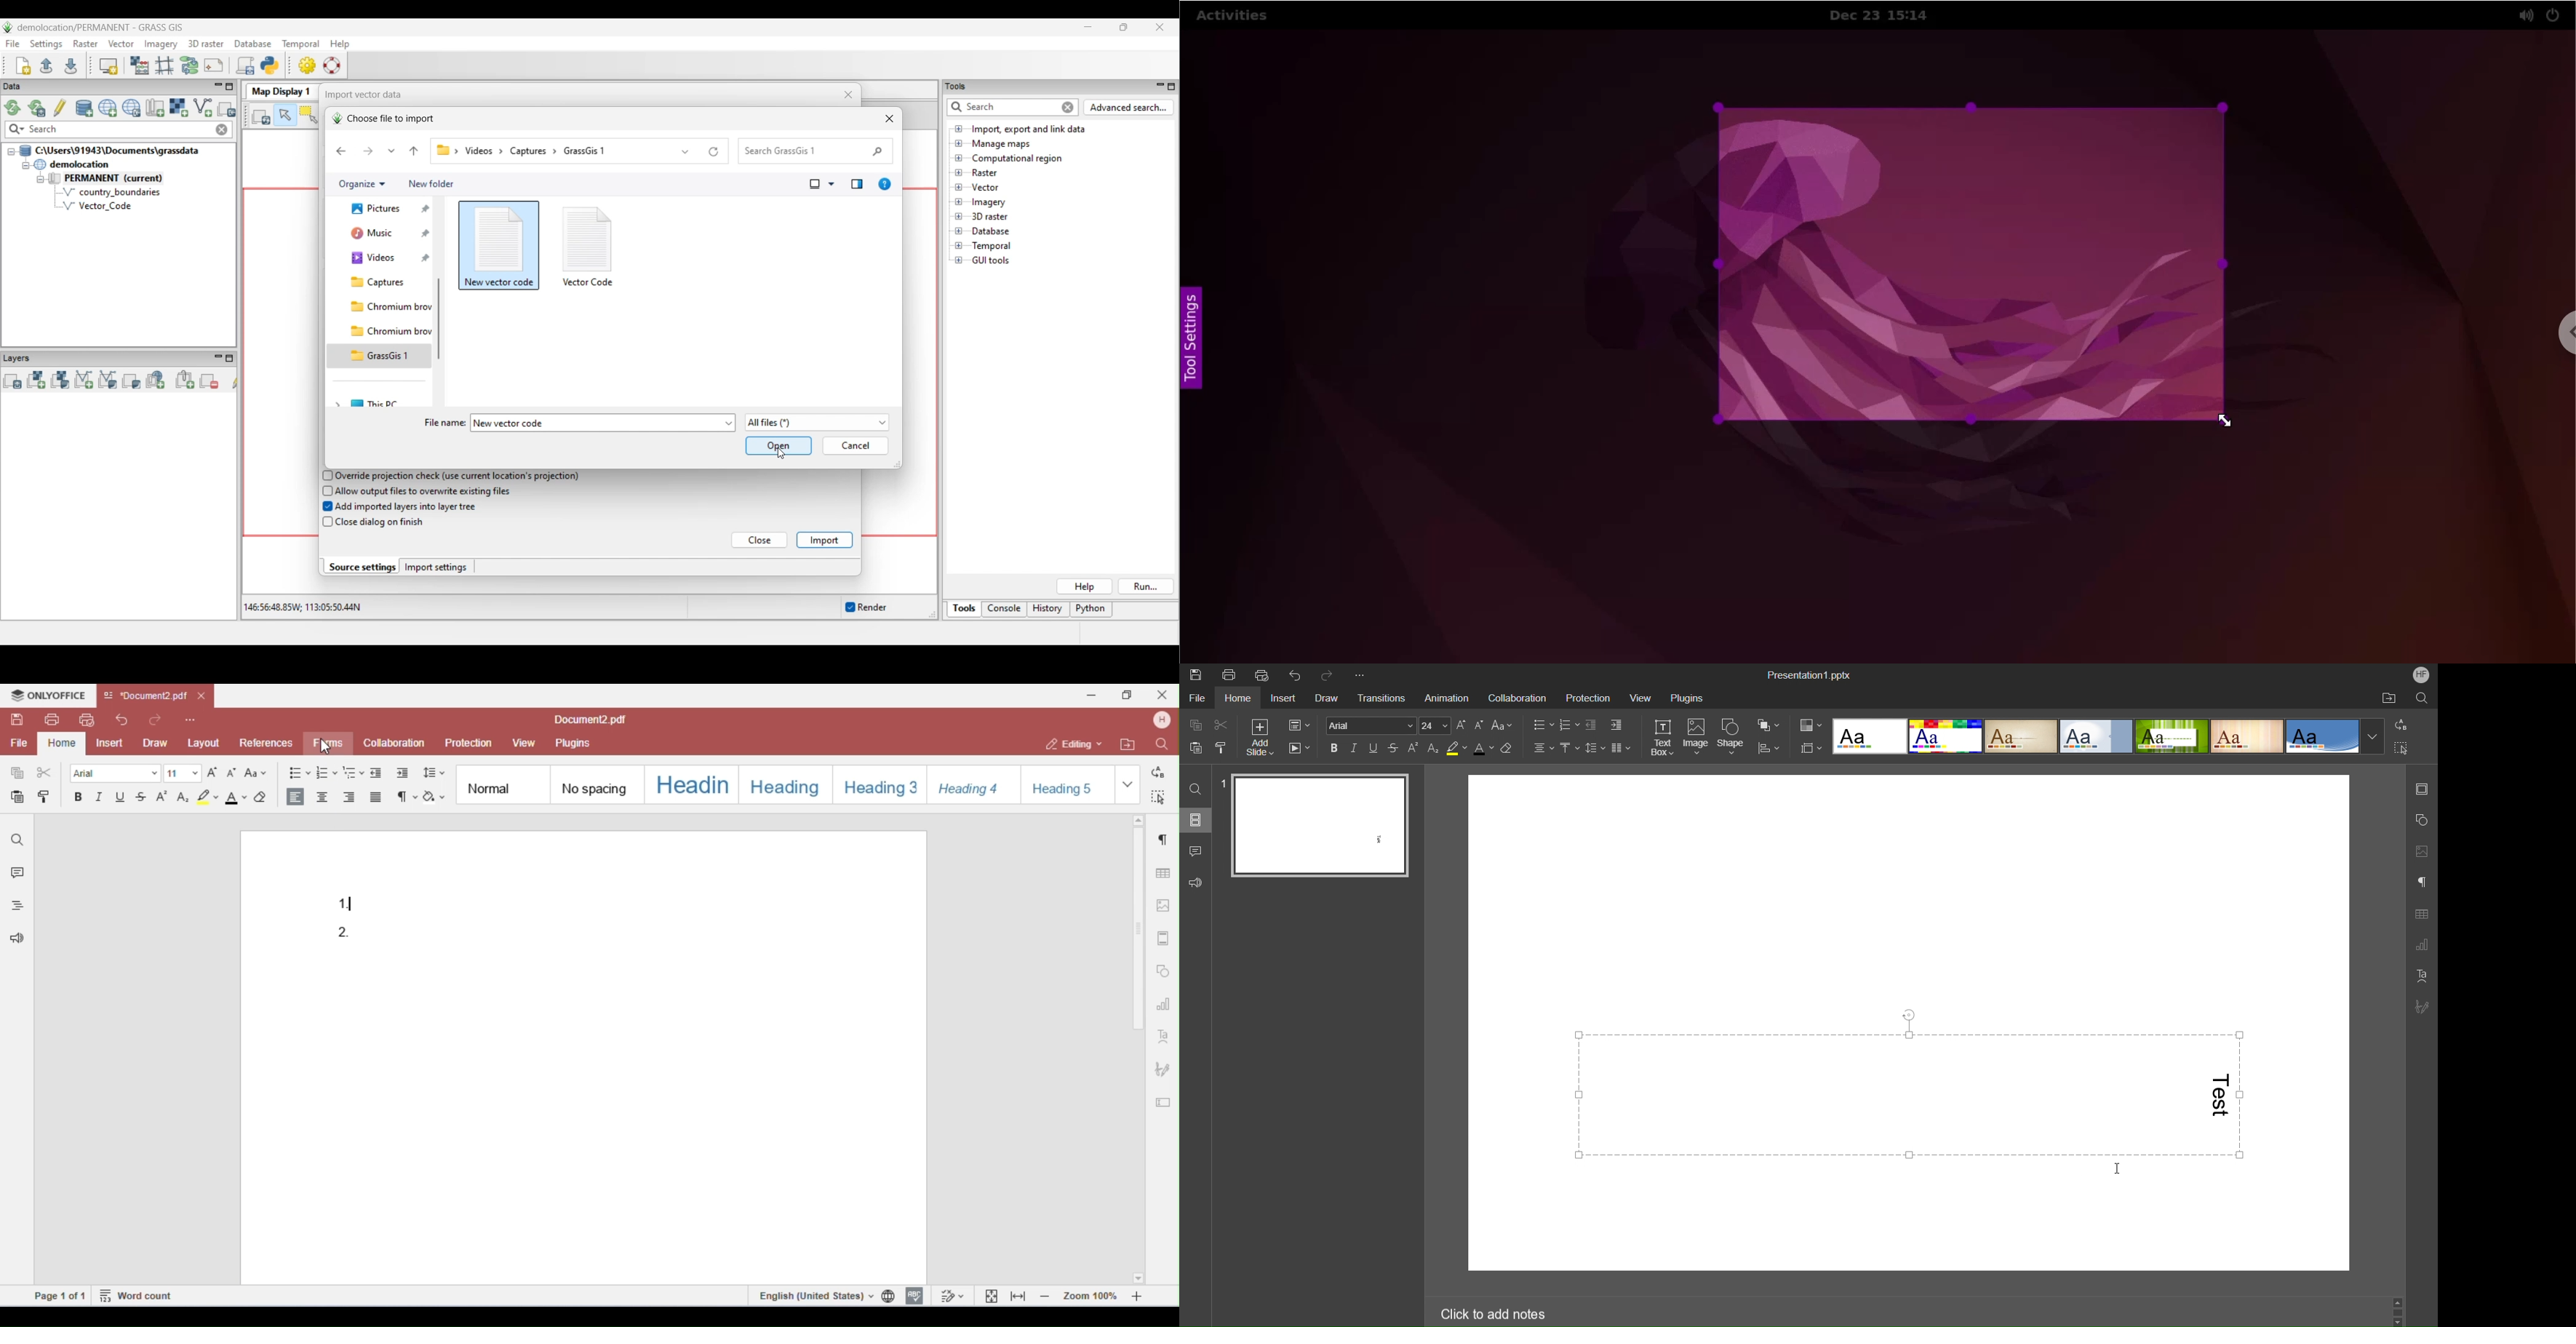  I want to click on Add Slide, so click(1259, 738).